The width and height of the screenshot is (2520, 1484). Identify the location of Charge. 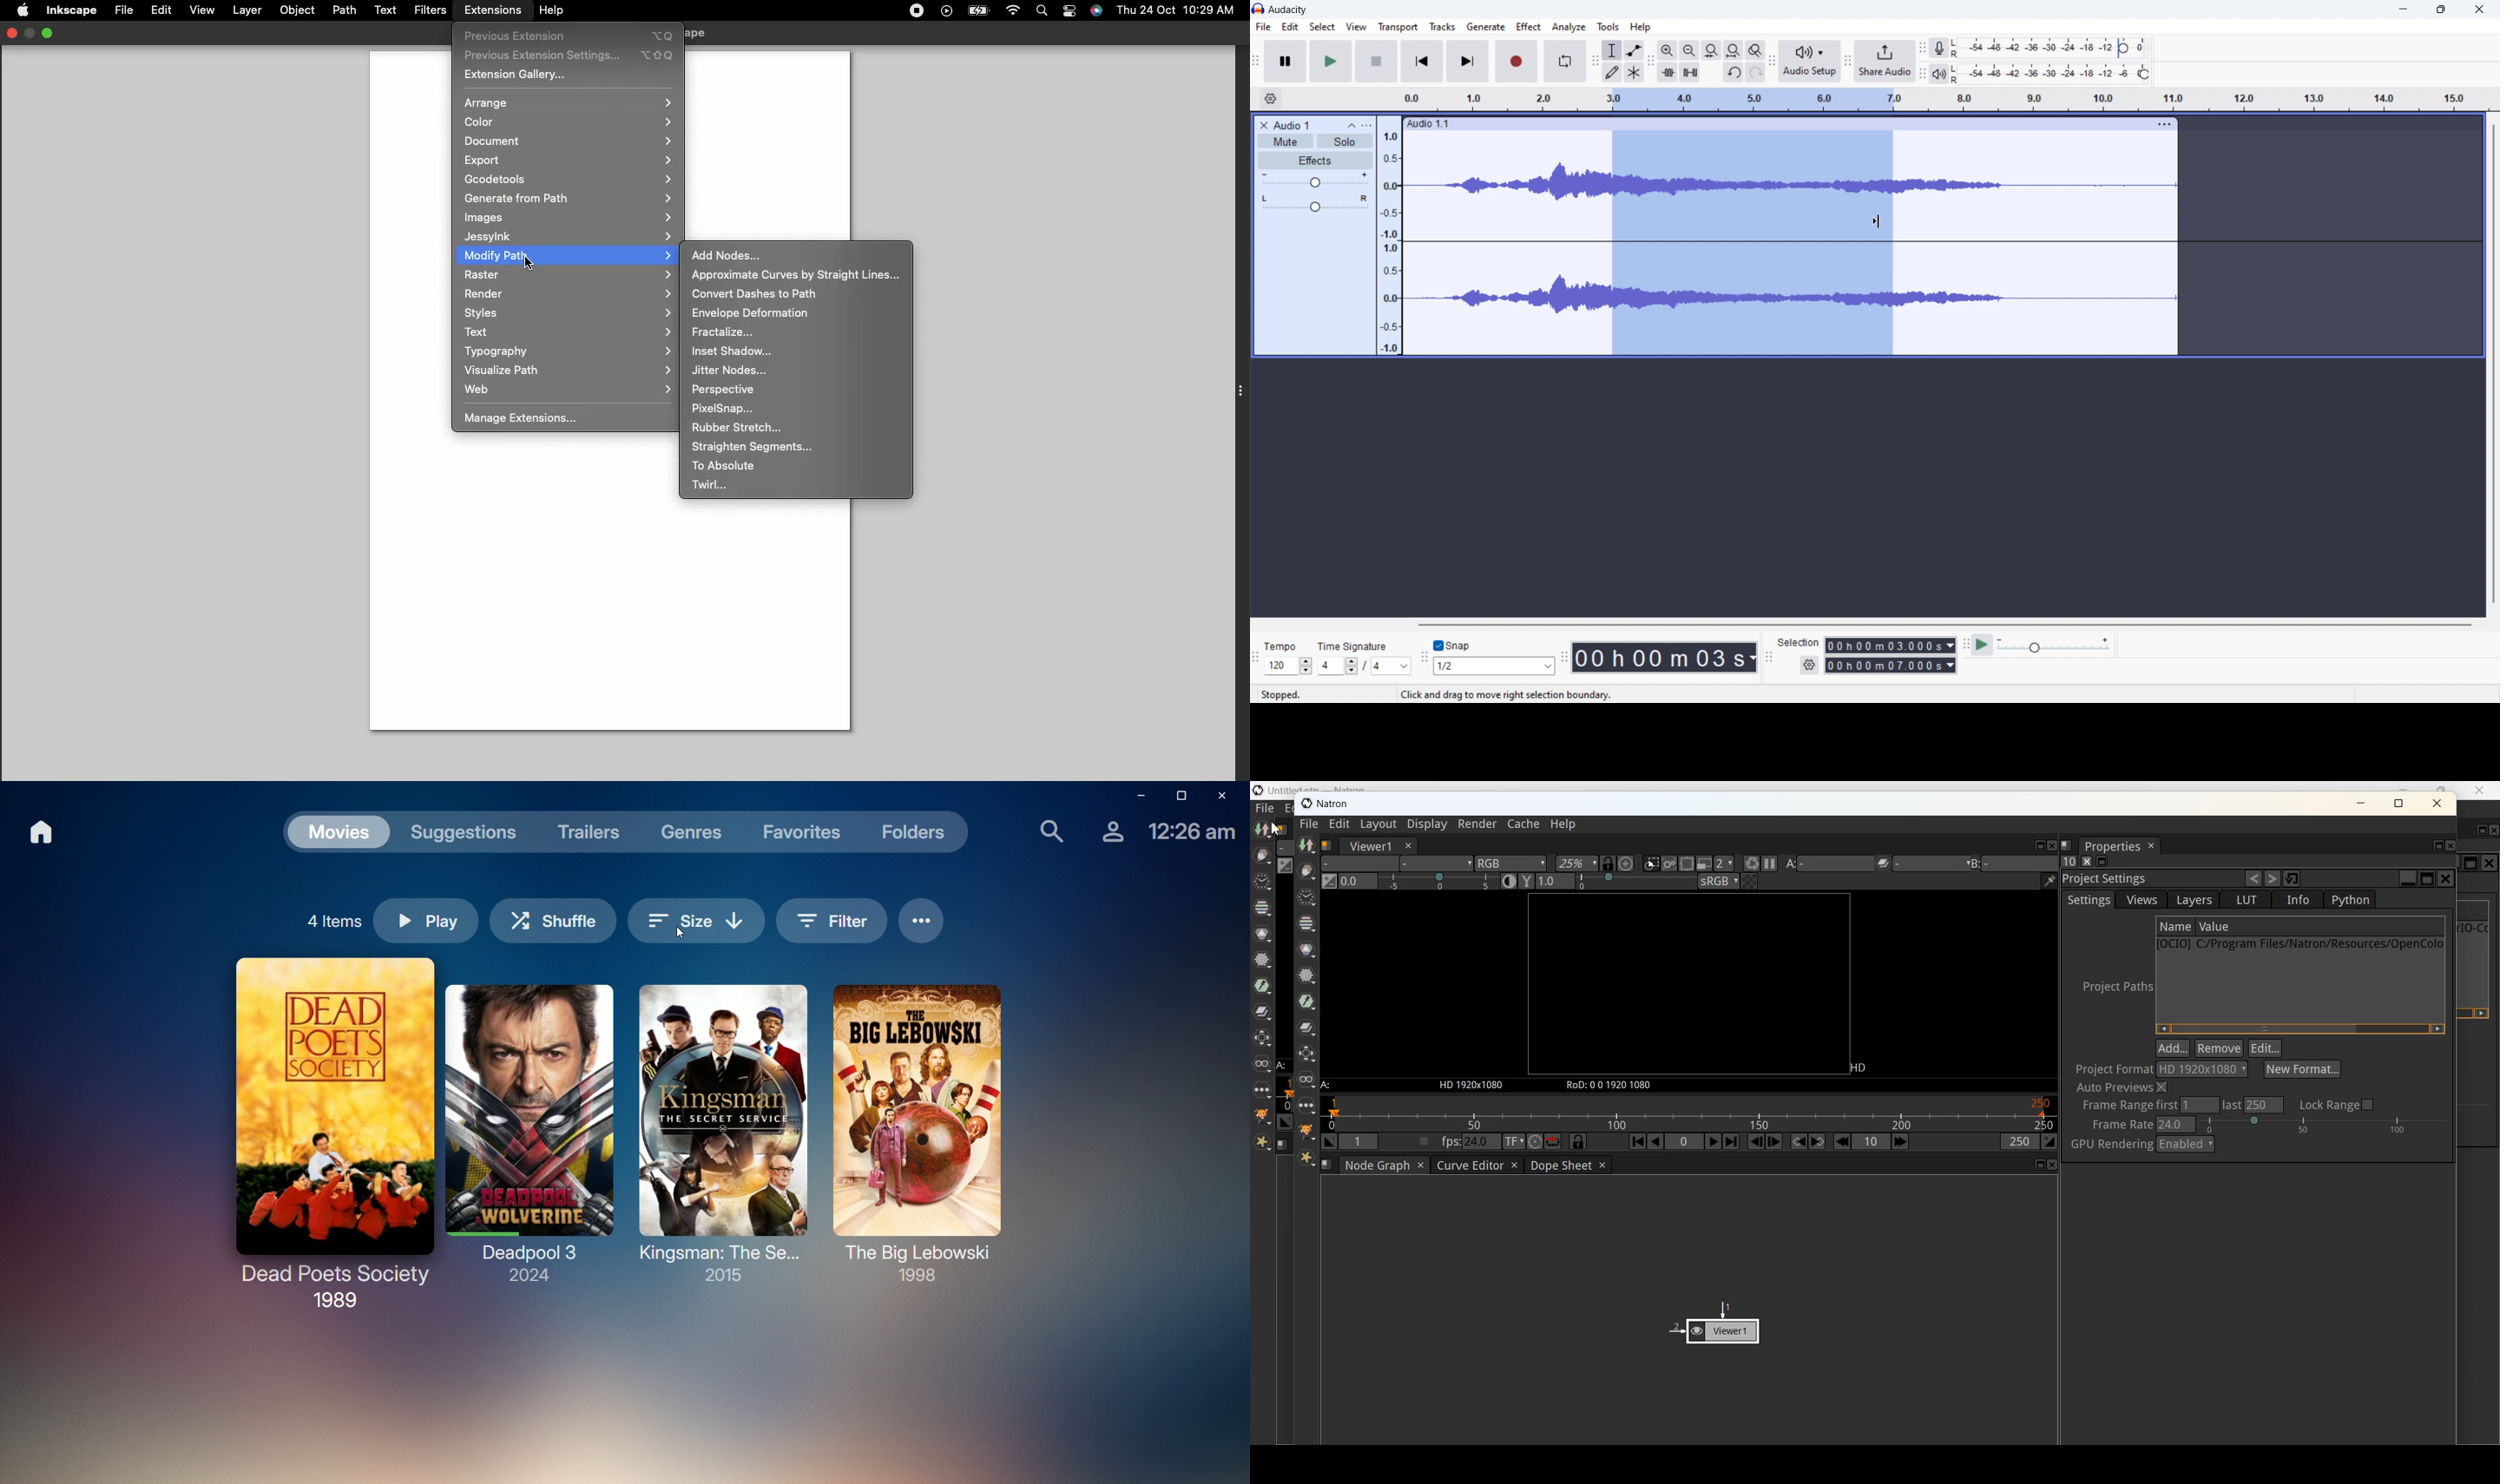
(977, 11).